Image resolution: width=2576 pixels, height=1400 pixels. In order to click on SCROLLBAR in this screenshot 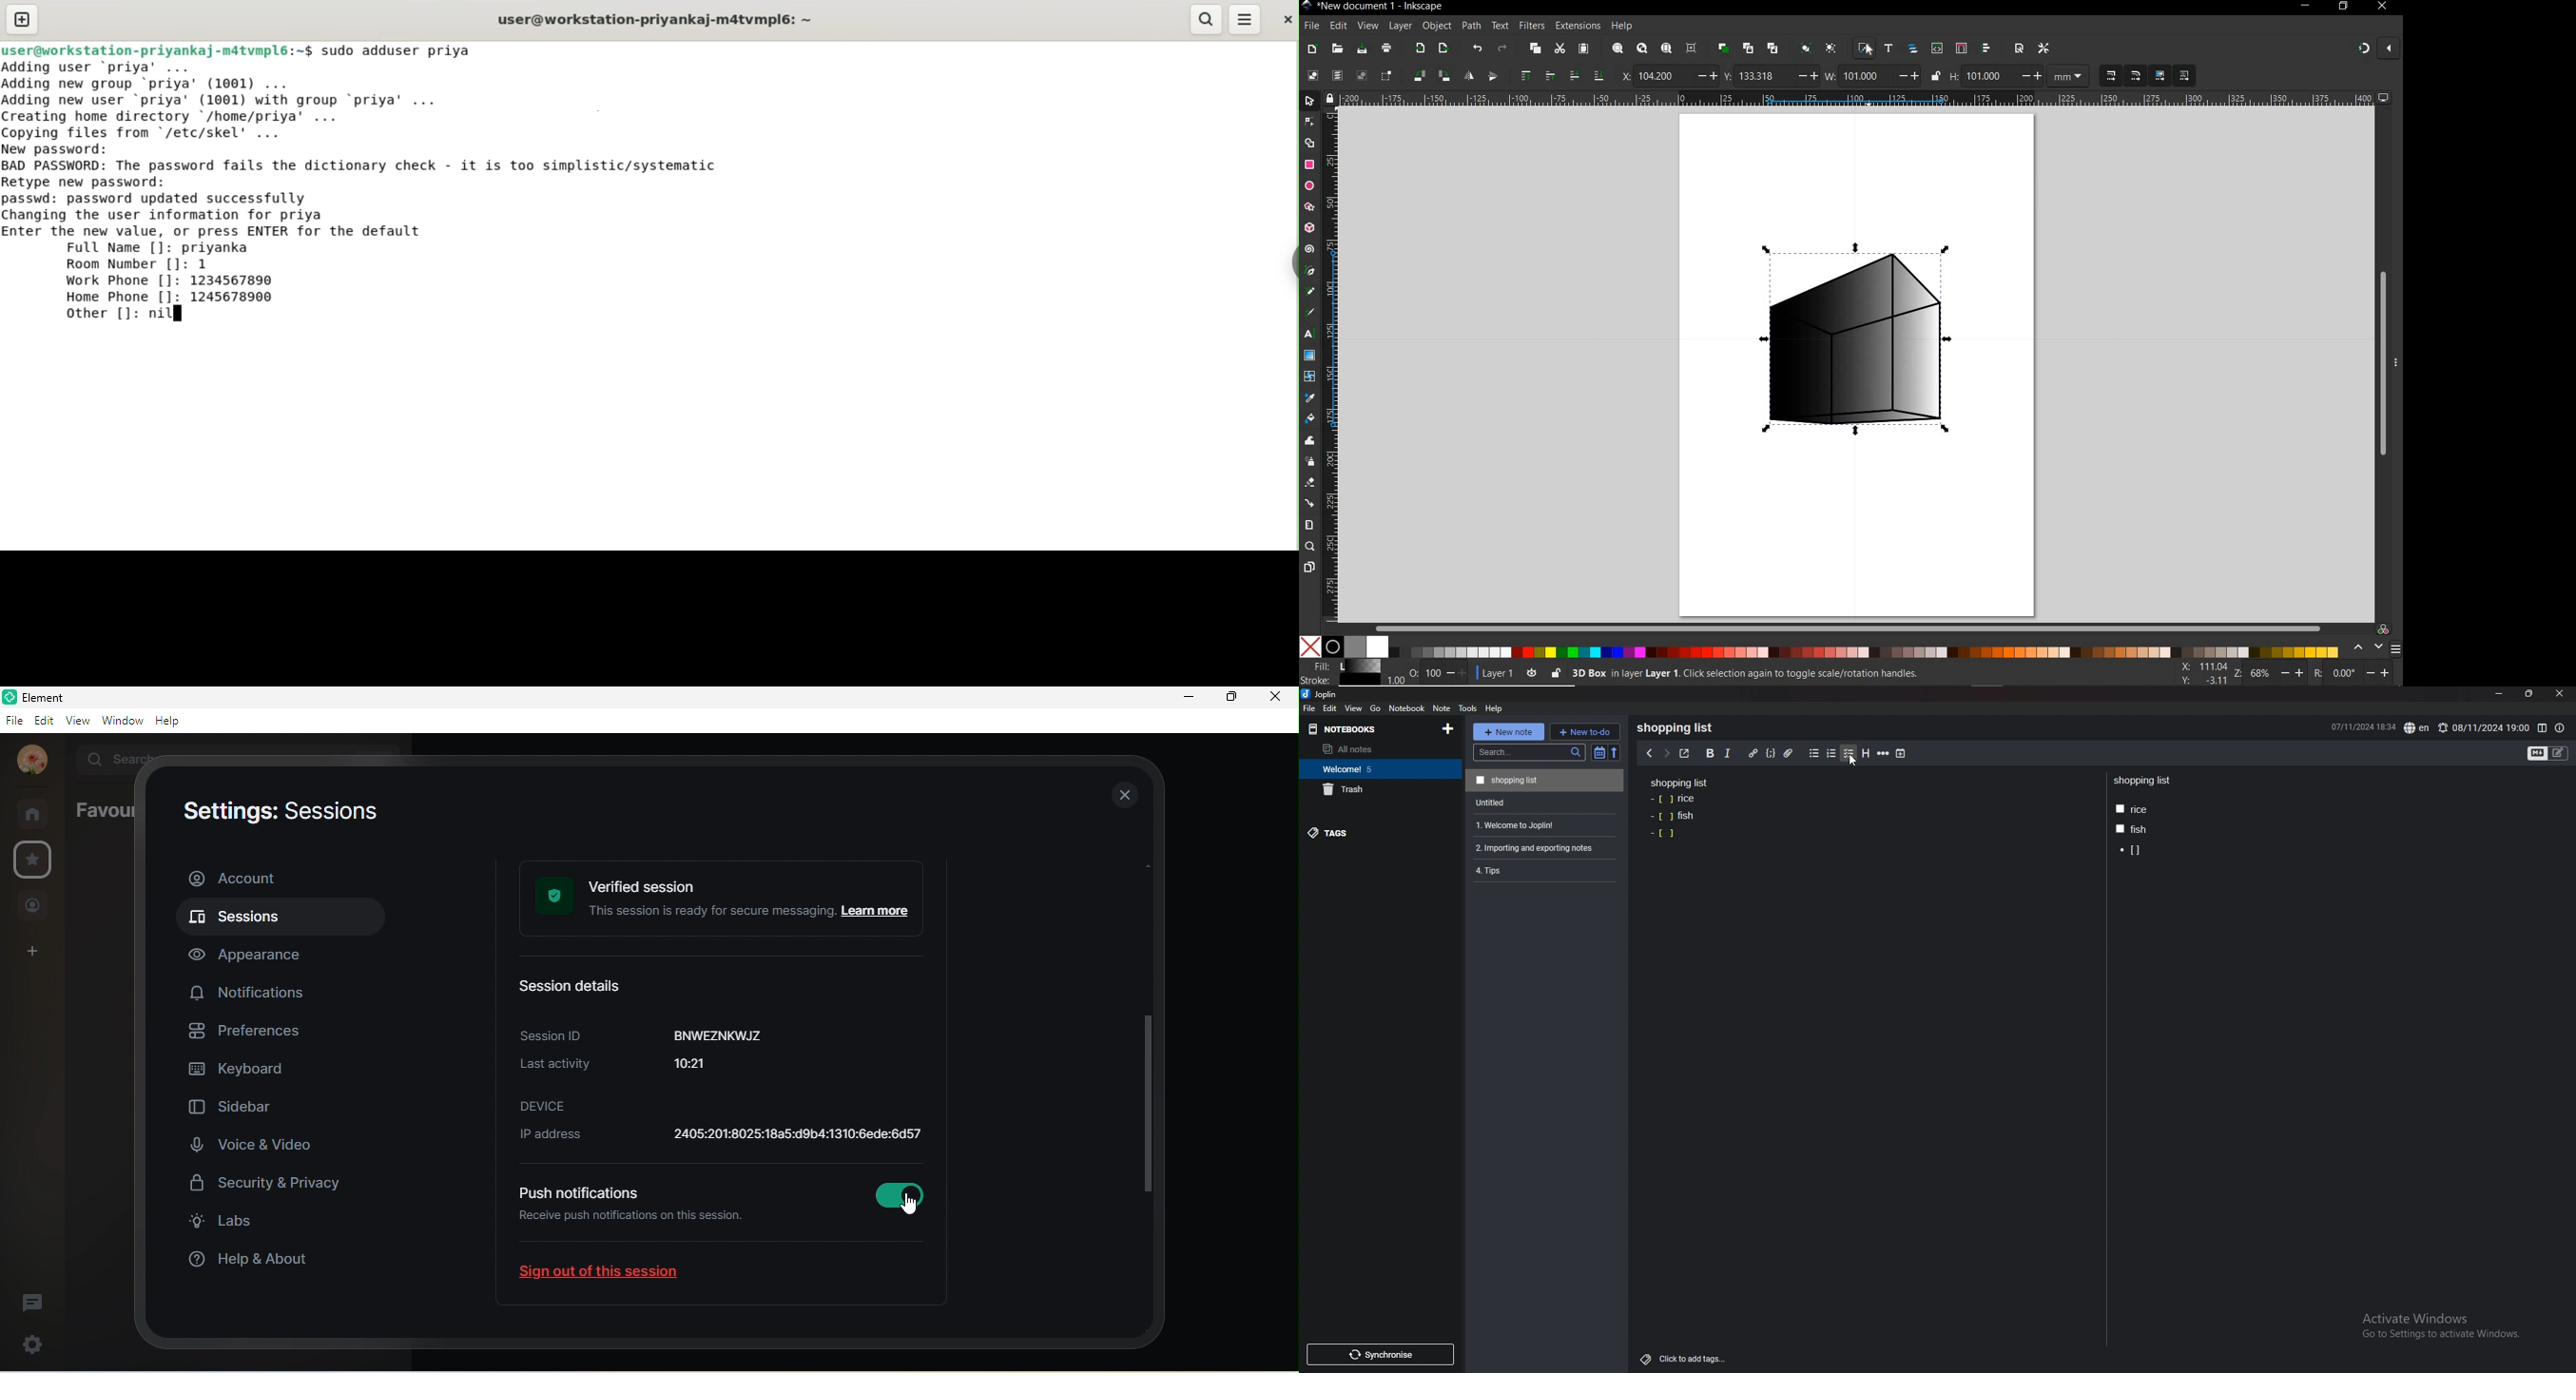, I will do `click(2383, 364)`.